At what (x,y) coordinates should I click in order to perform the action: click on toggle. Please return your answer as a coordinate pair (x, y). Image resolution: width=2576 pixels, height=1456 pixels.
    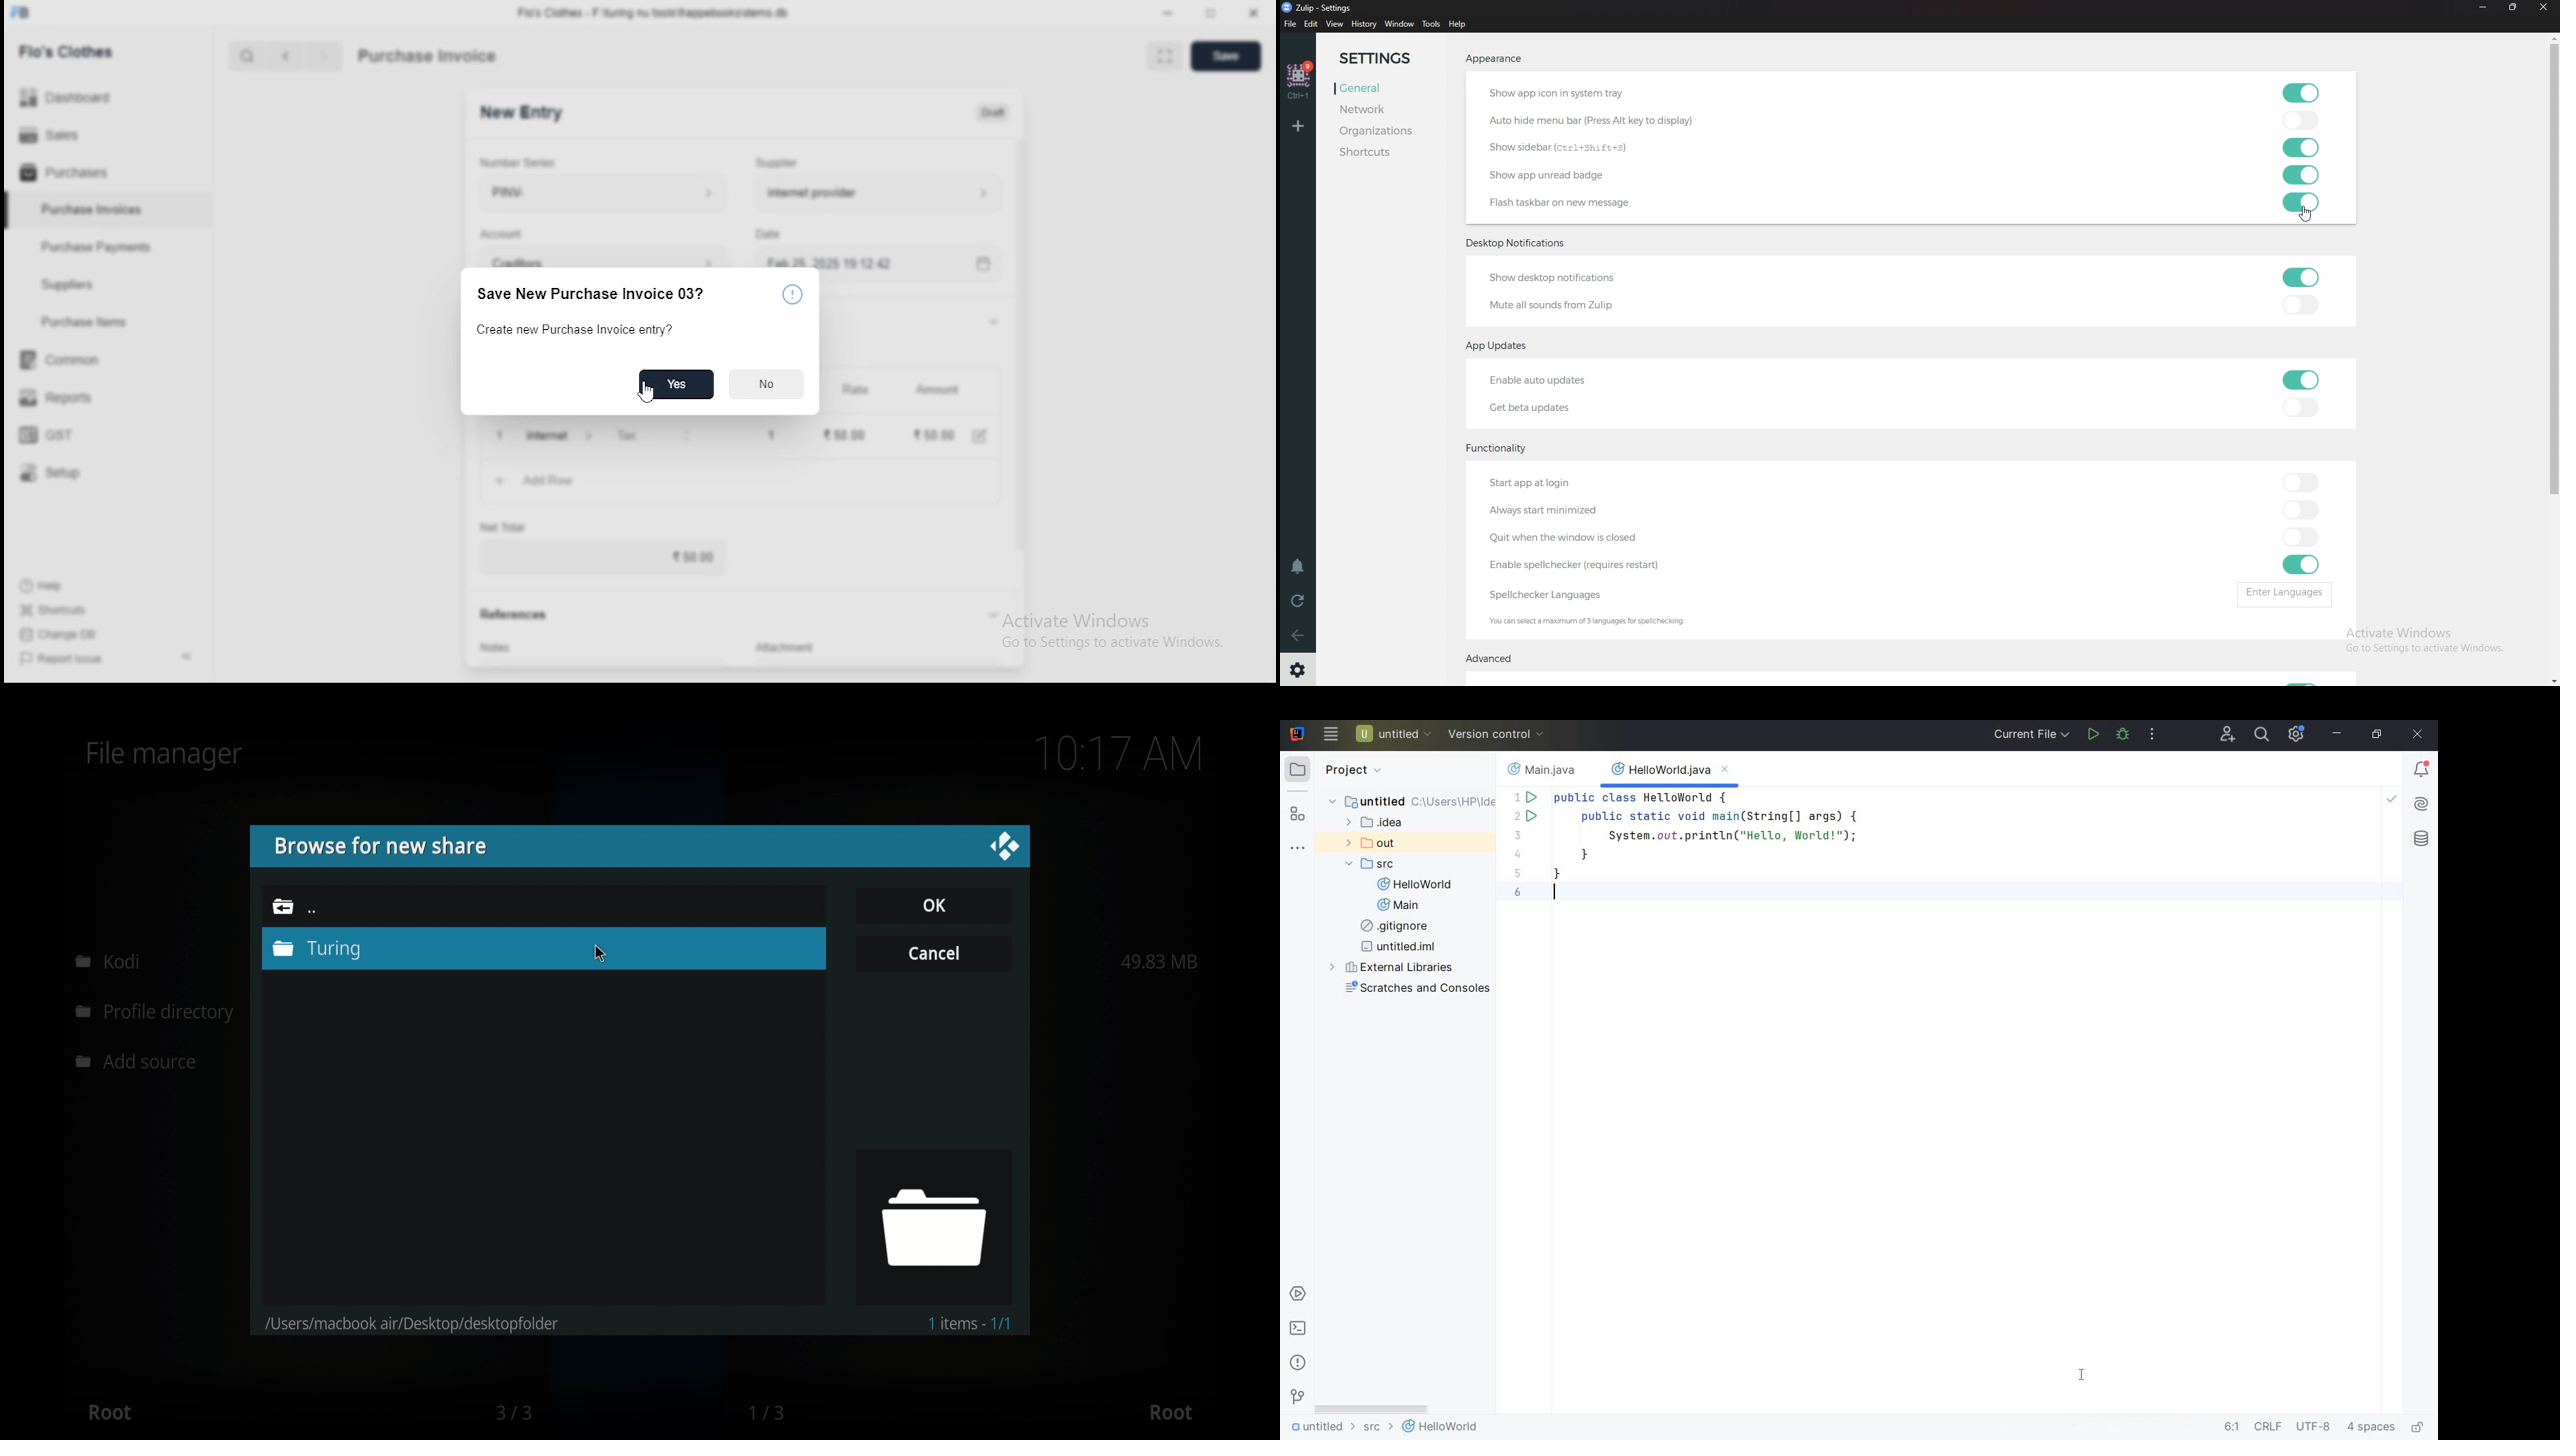
    Looking at the image, I should click on (2298, 482).